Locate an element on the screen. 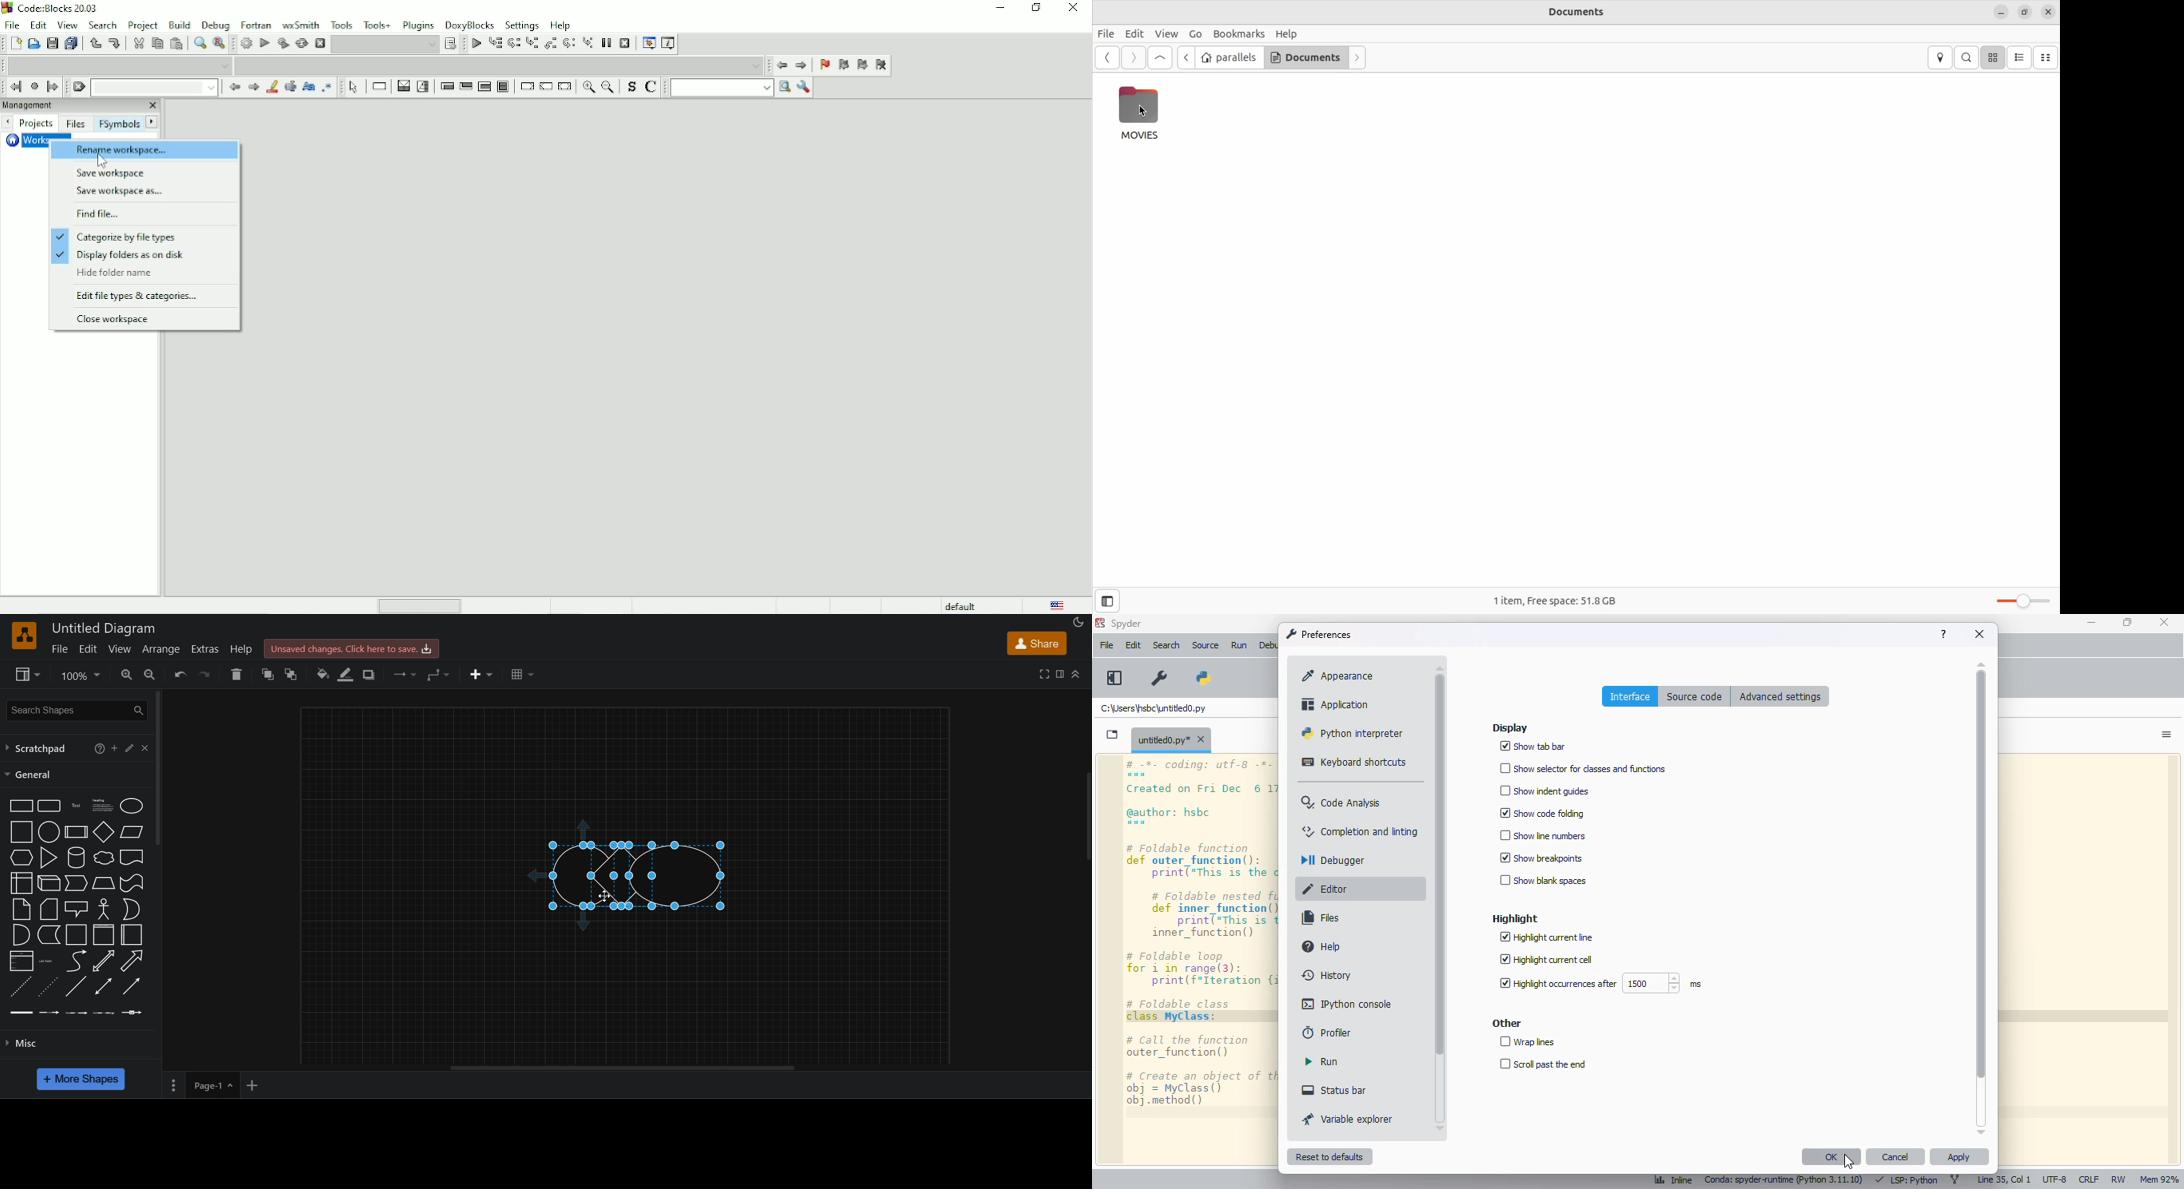 This screenshot has width=2184, height=1204. diamond is located at coordinates (104, 832).